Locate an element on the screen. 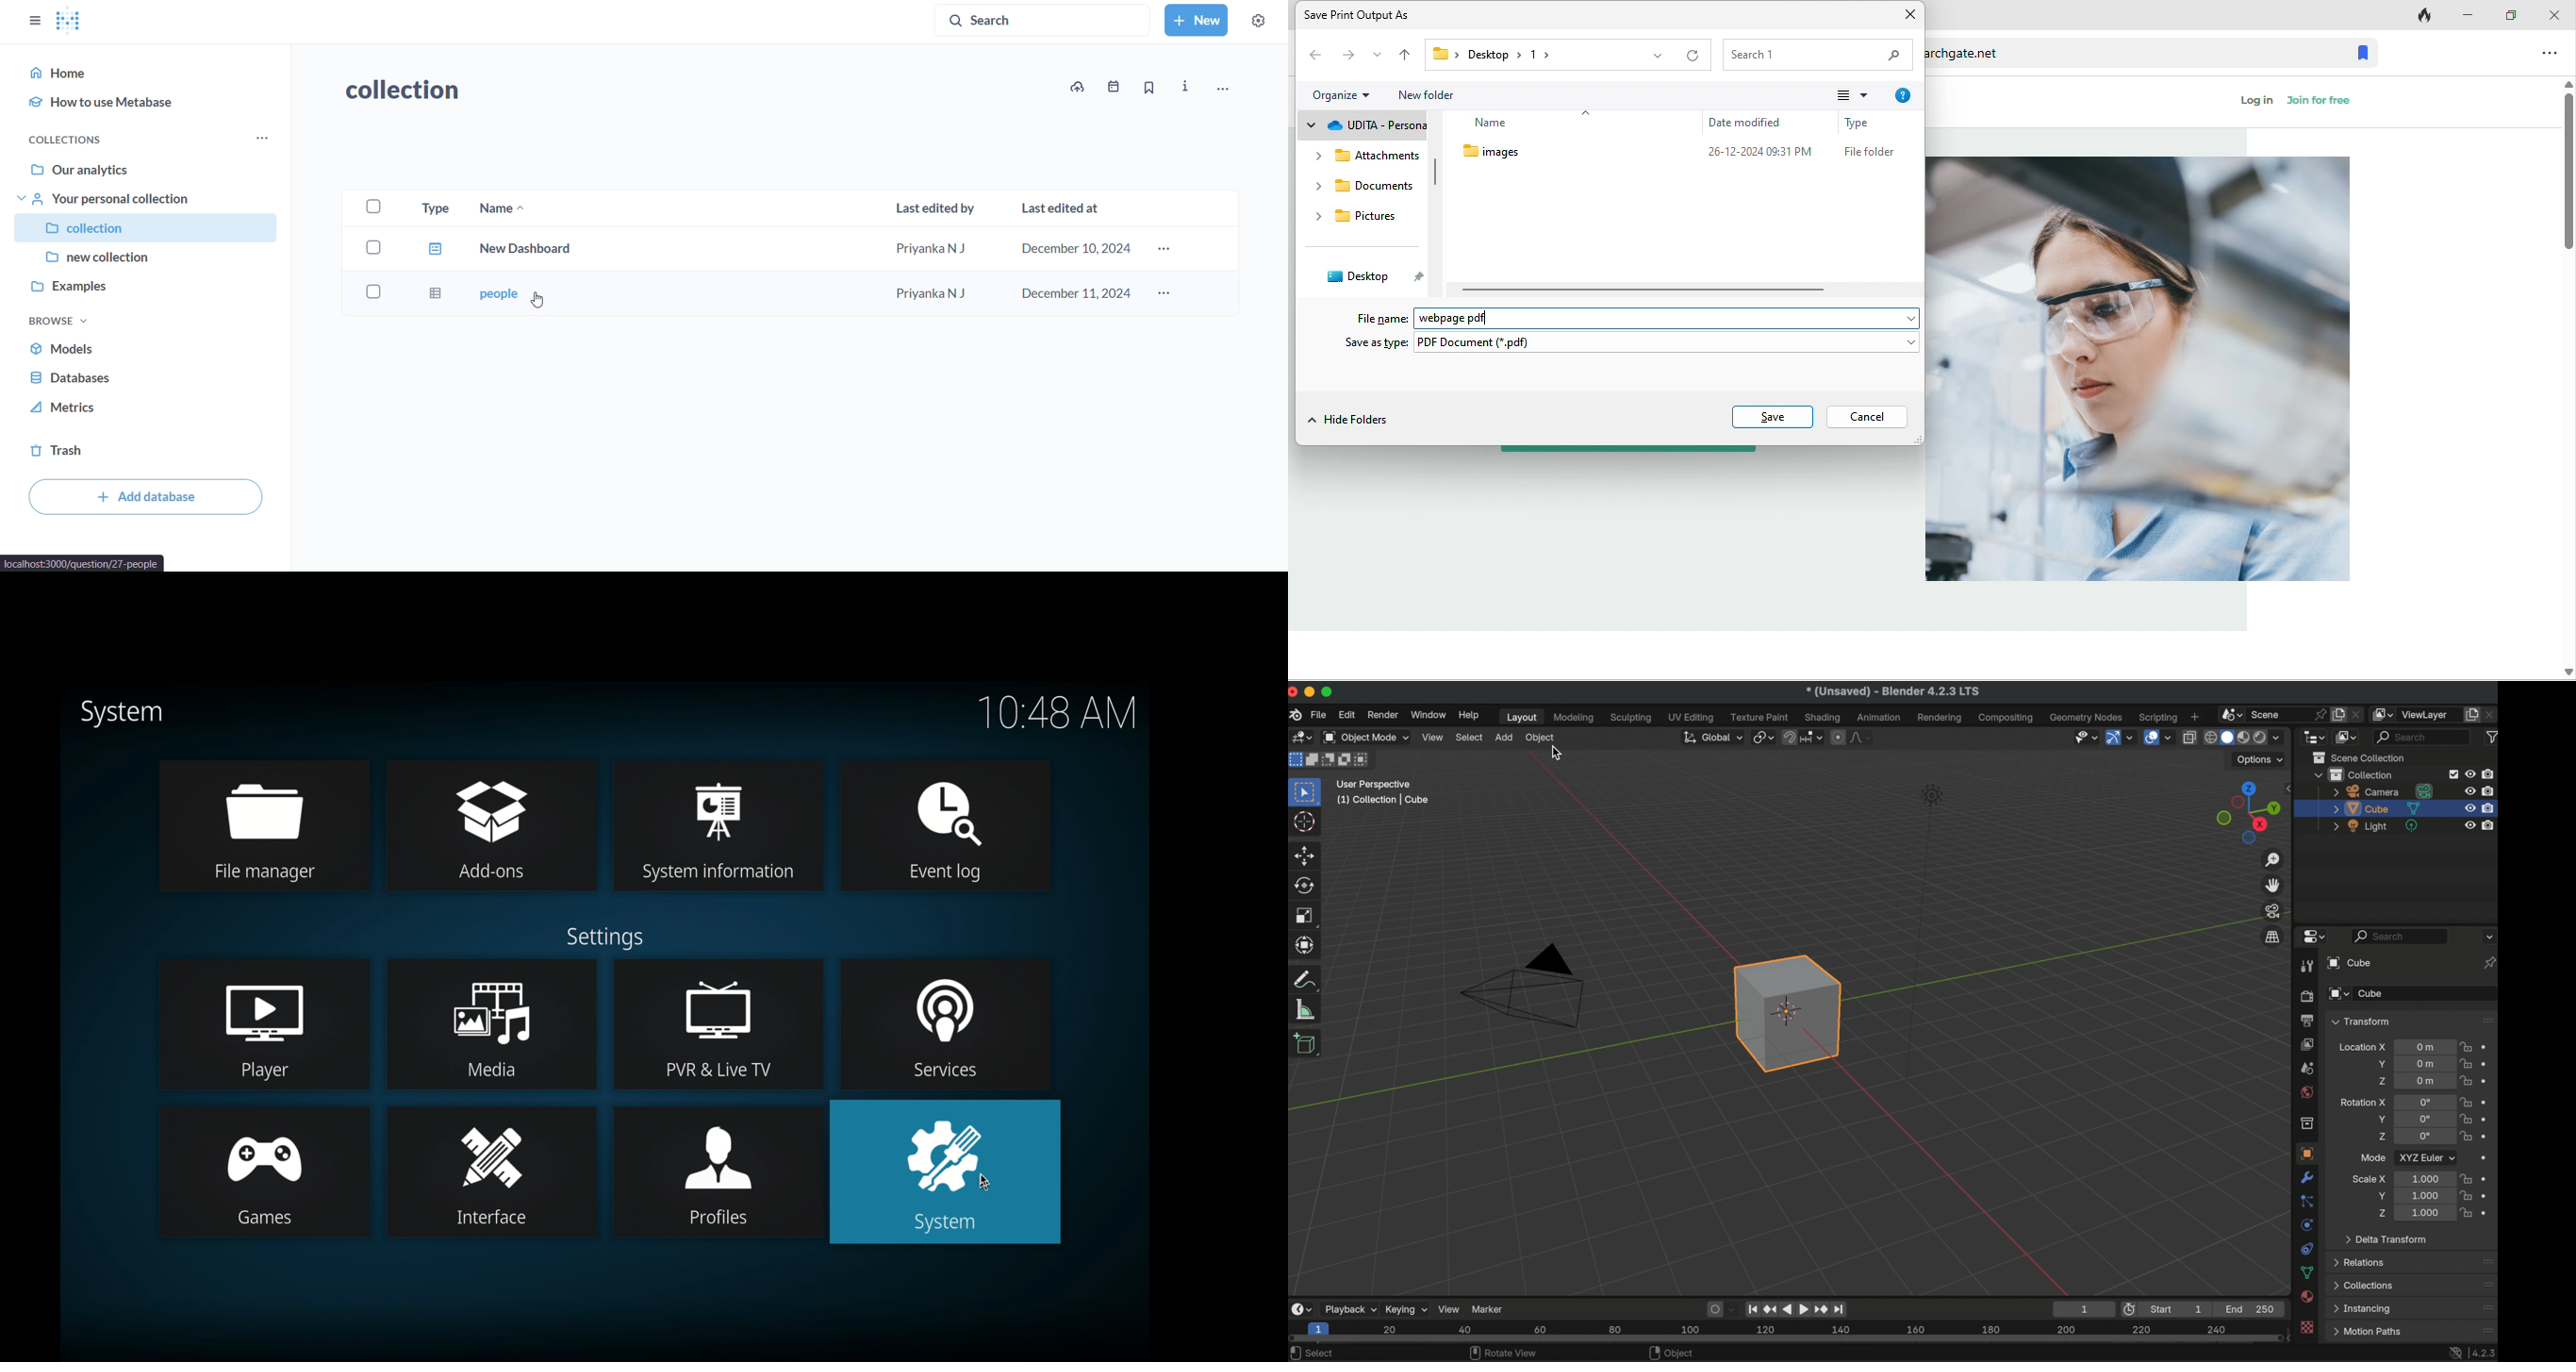 The width and height of the screenshot is (2576, 1372). up to is located at coordinates (1406, 56).